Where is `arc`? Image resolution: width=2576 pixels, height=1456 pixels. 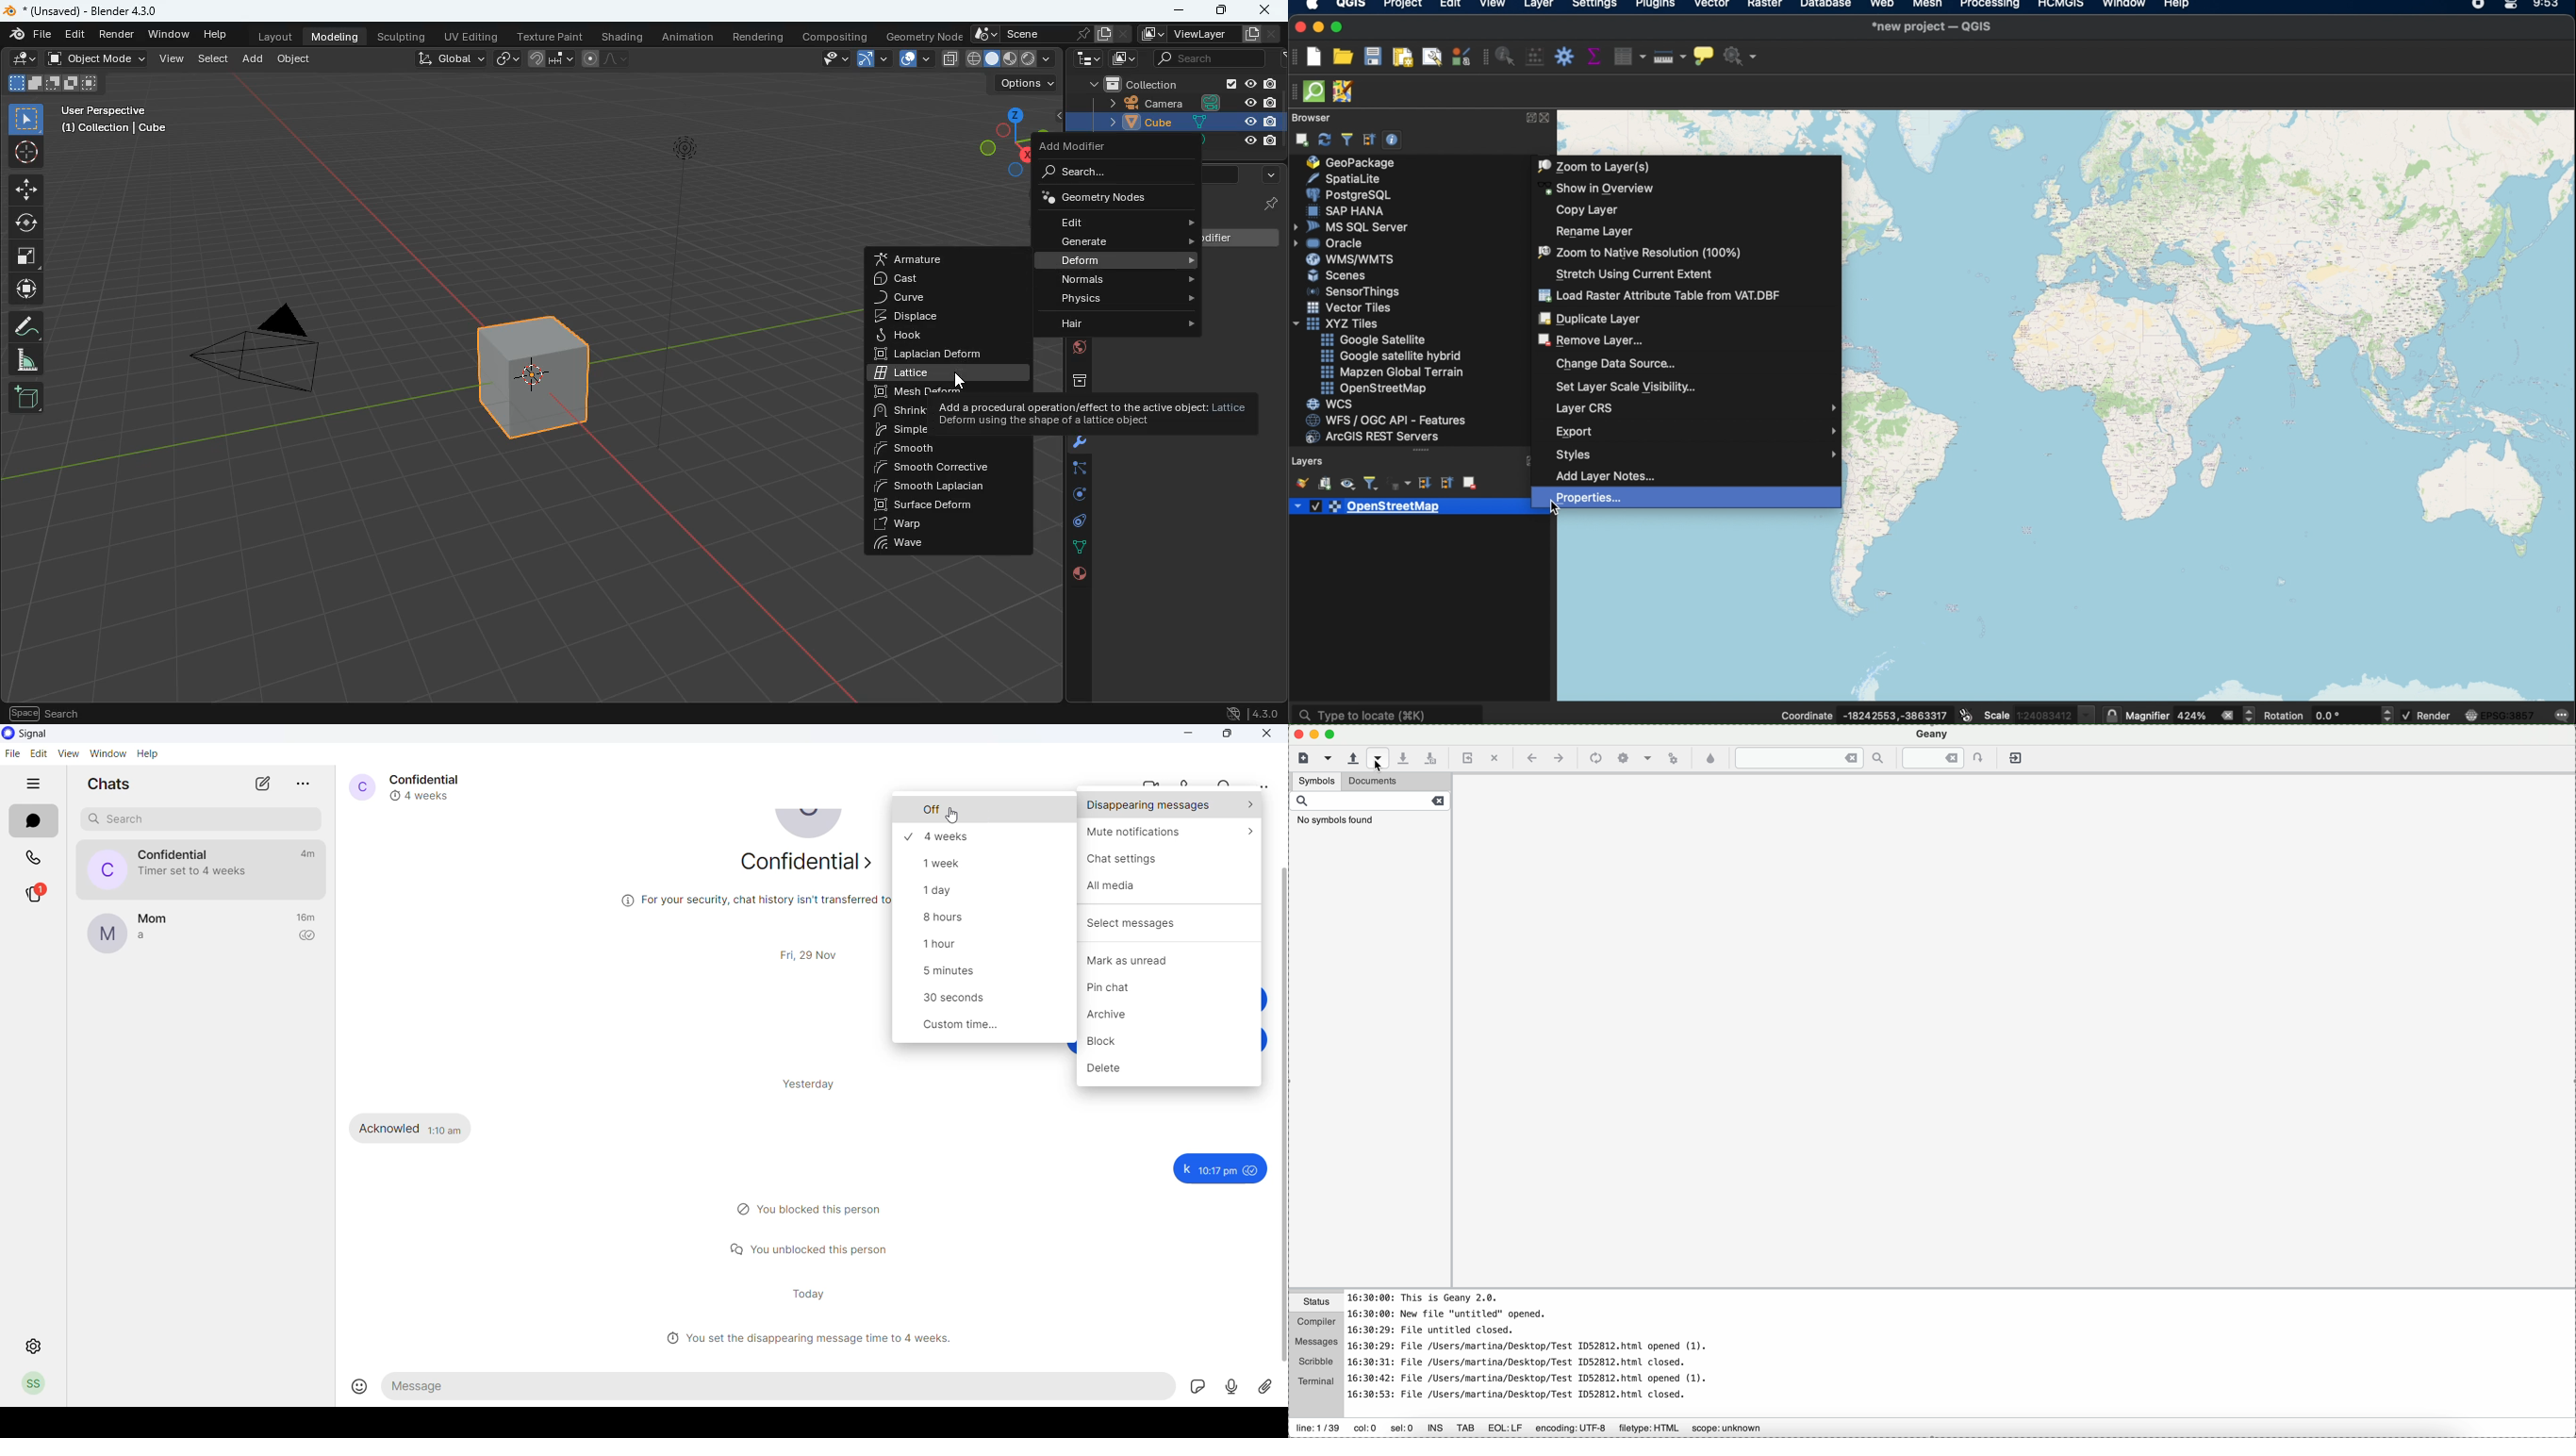
arc is located at coordinates (872, 61).